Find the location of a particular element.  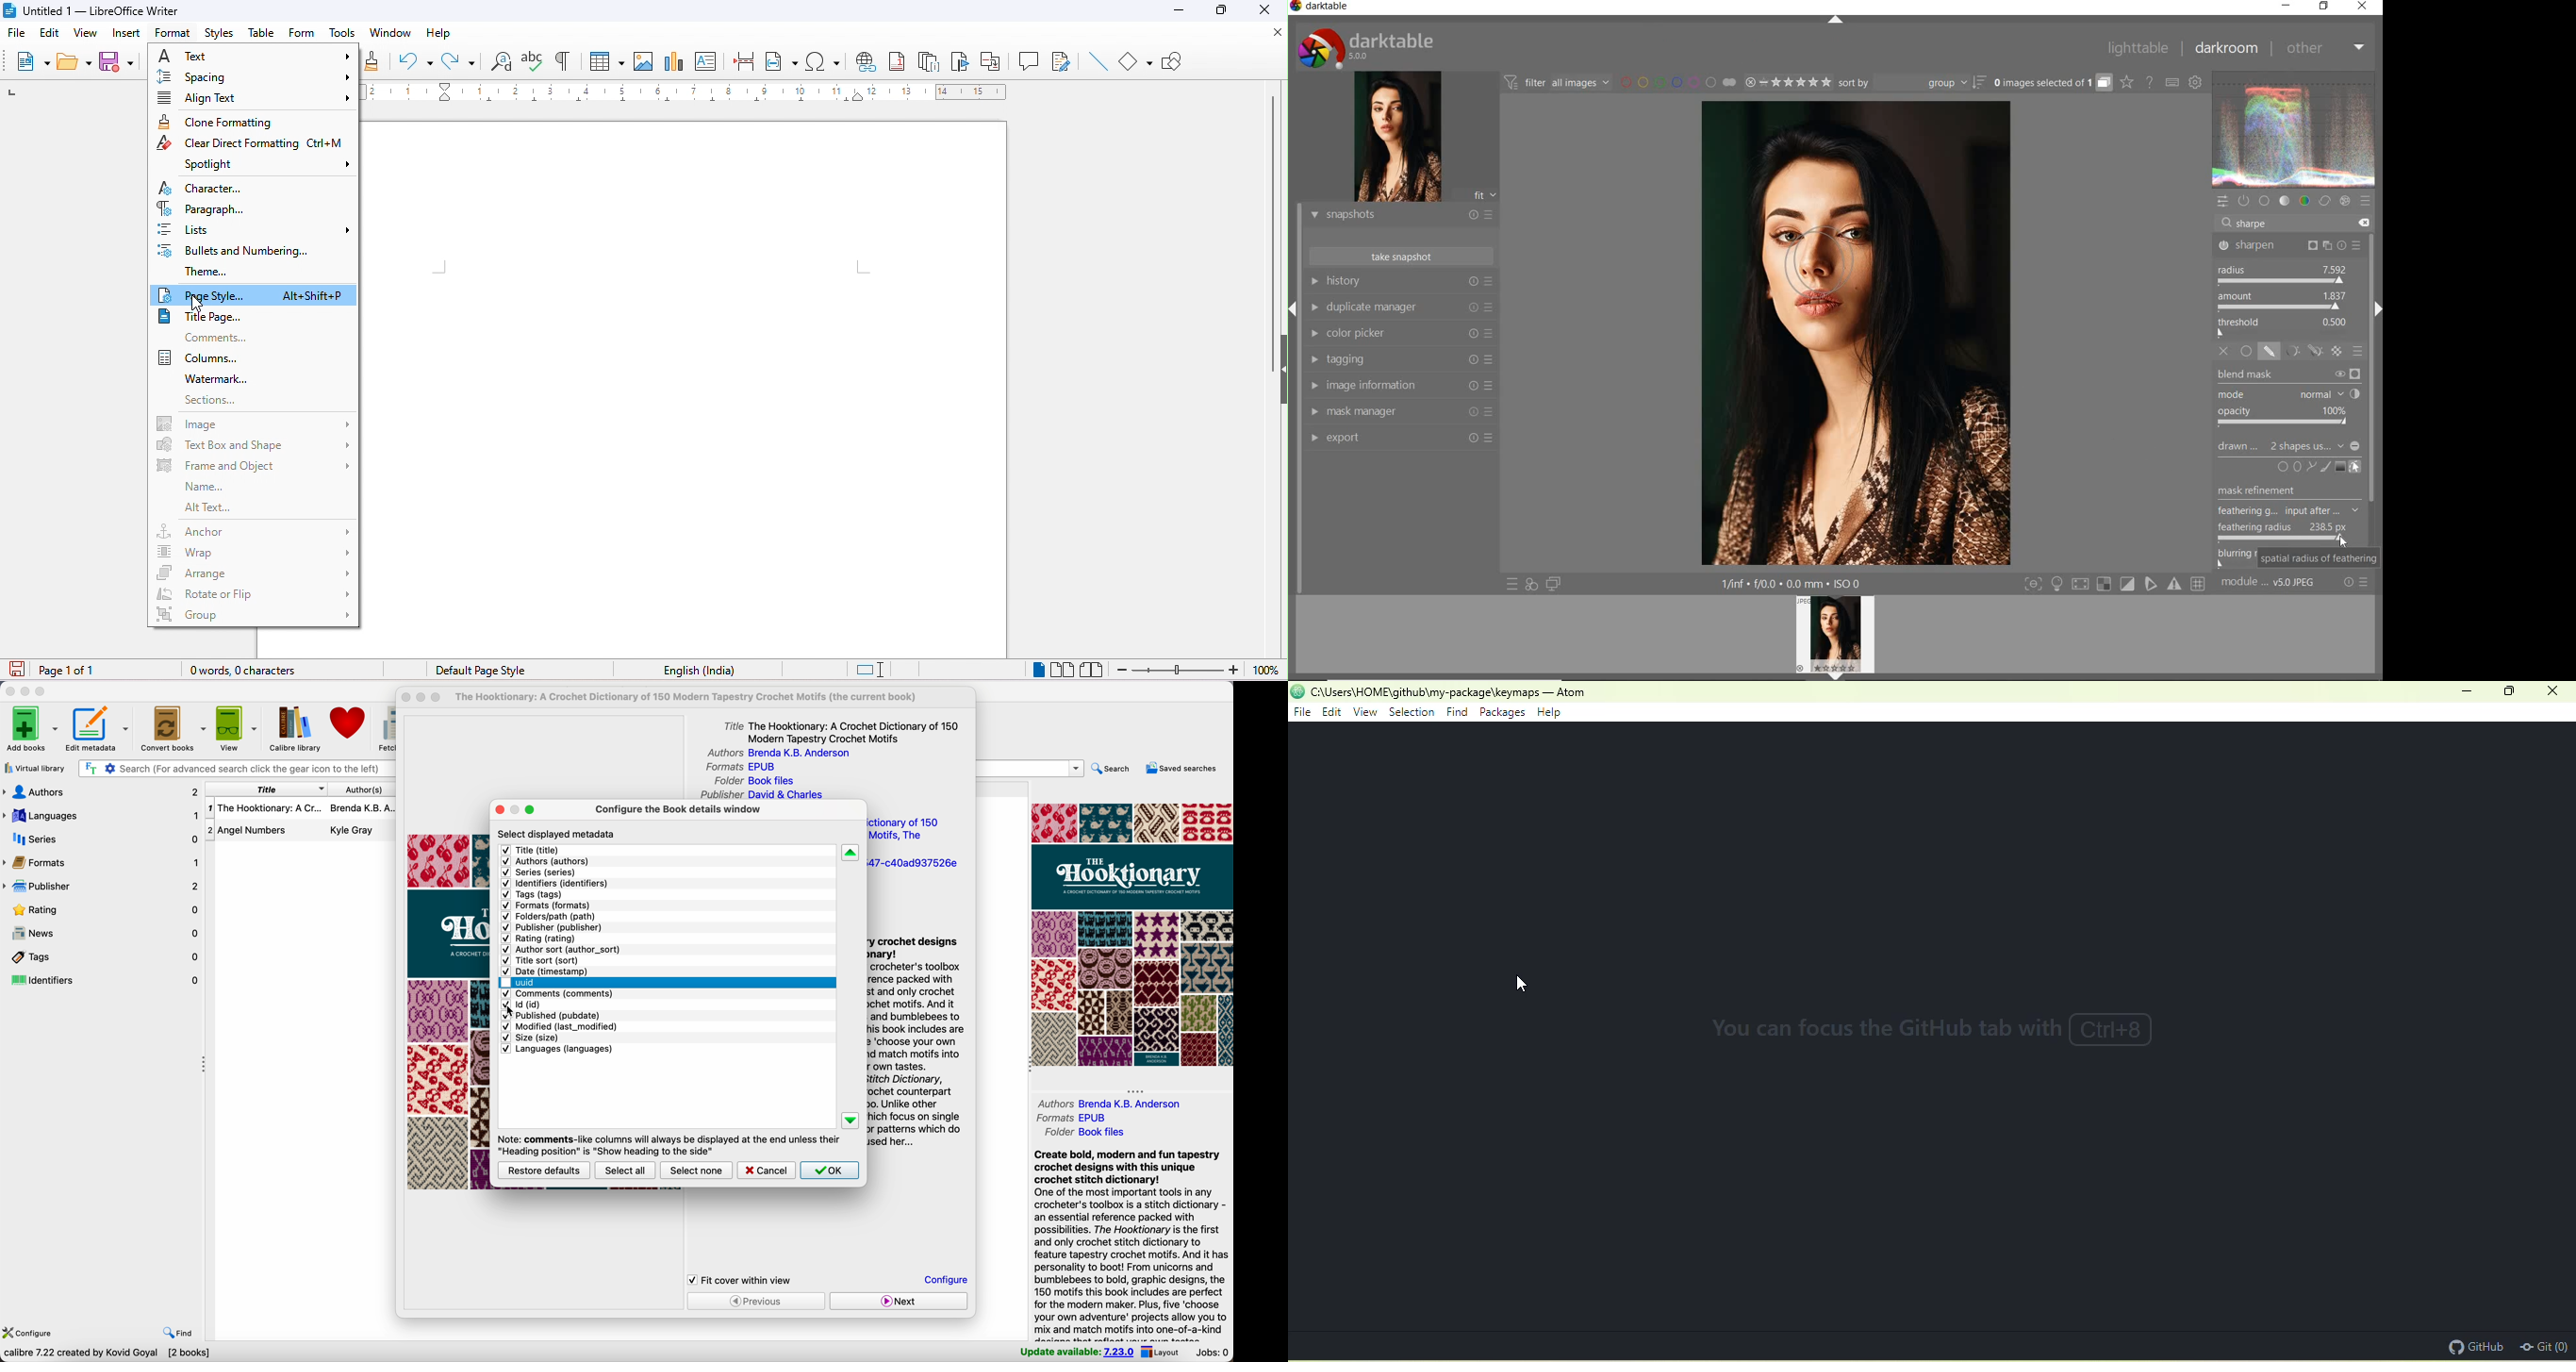

author(s) is located at coordinates (362, 789).